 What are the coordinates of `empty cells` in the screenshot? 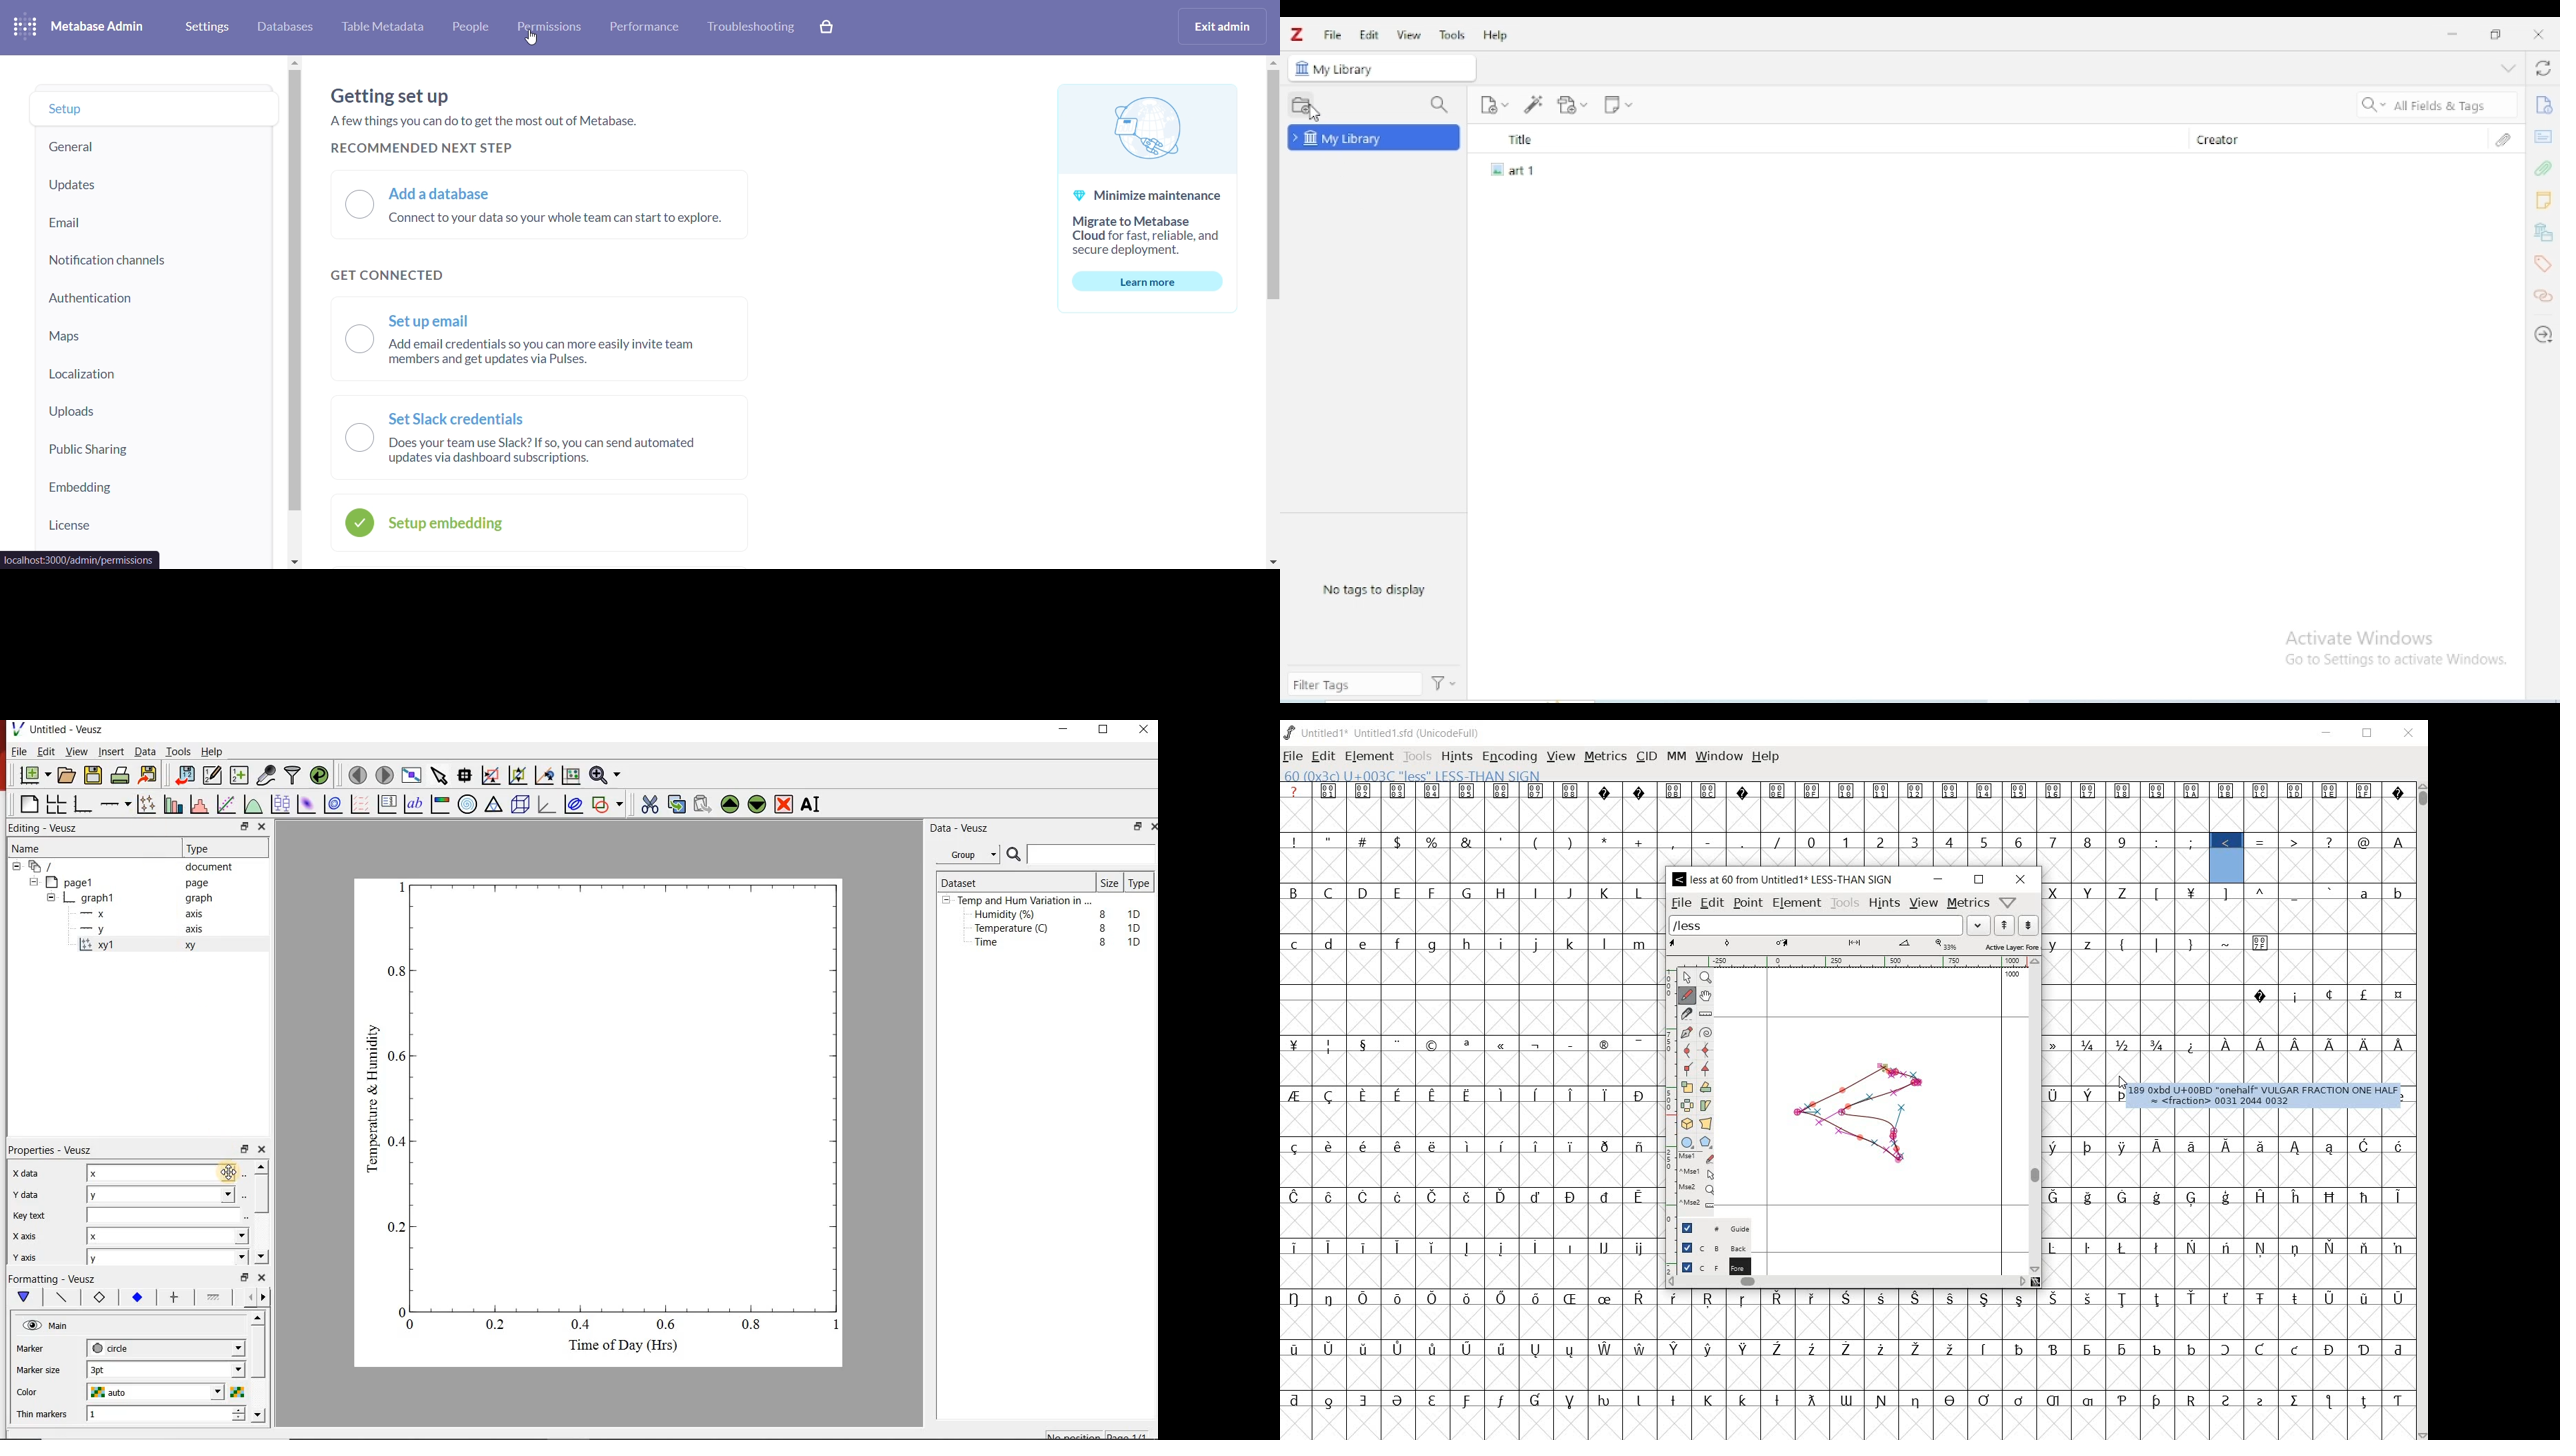 It's located at (2125, 865).